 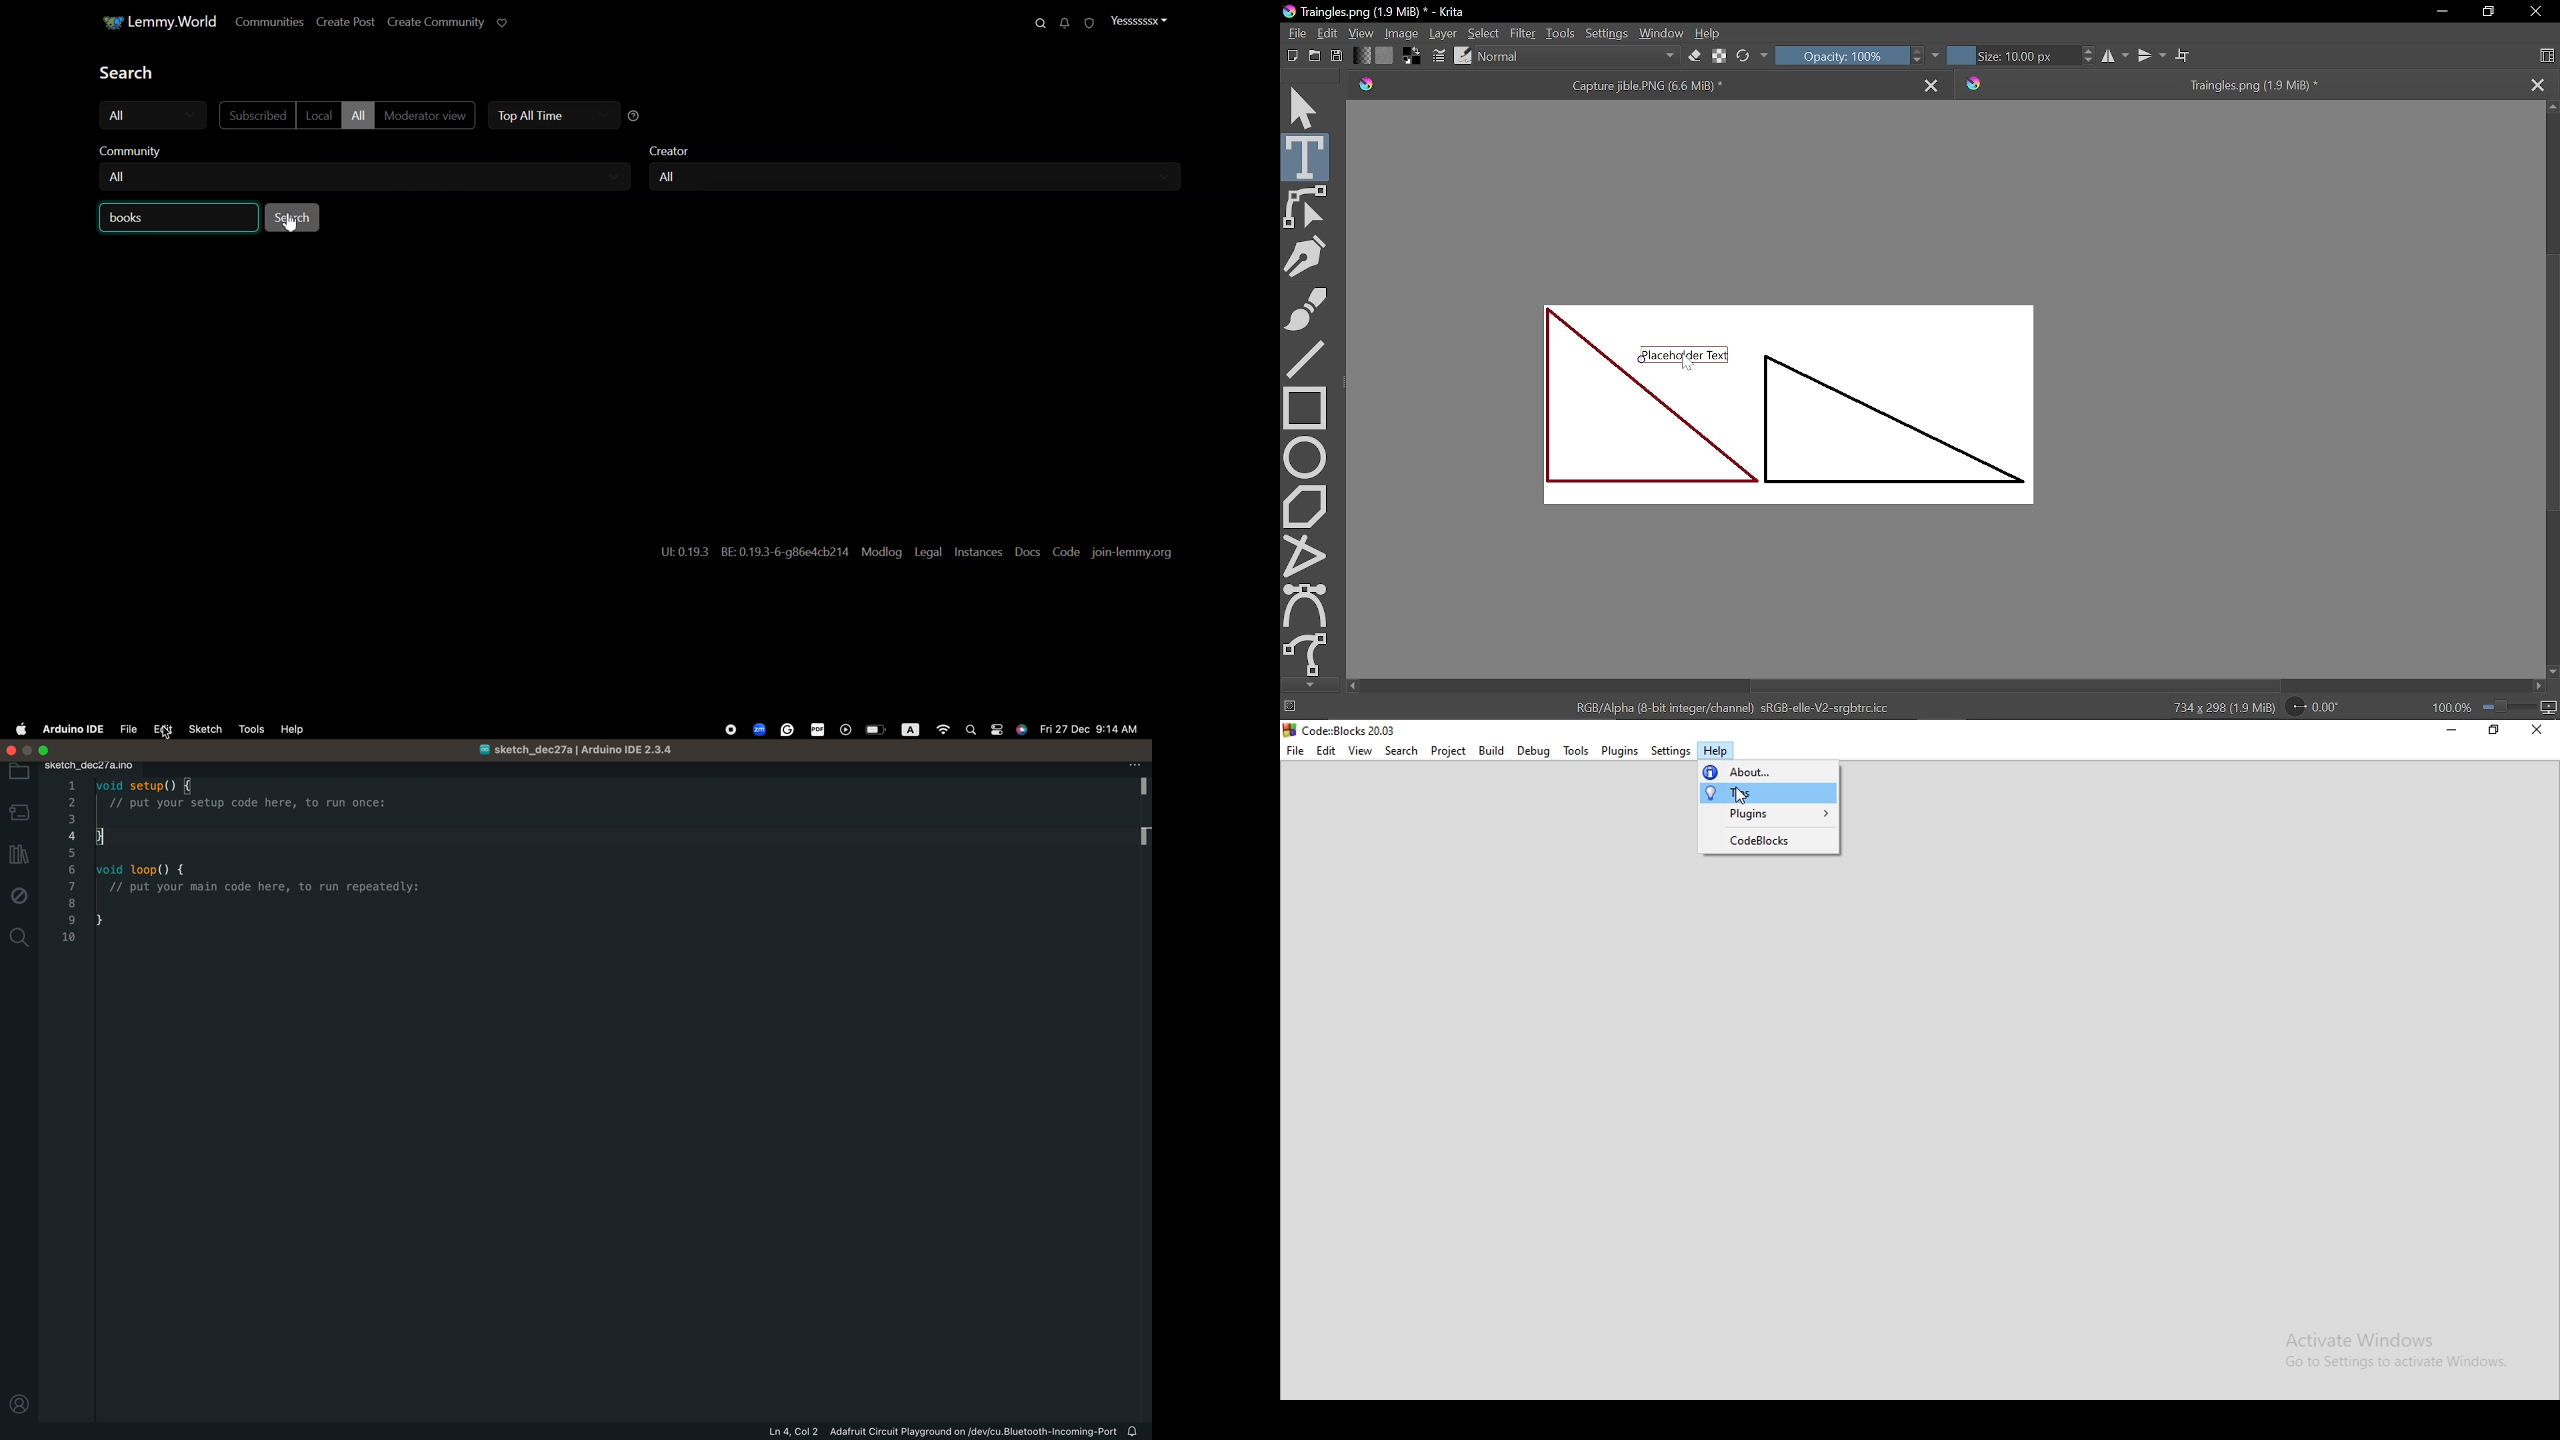 I want to click on Horizontal scrollbar, so click(x=2011, y=683).